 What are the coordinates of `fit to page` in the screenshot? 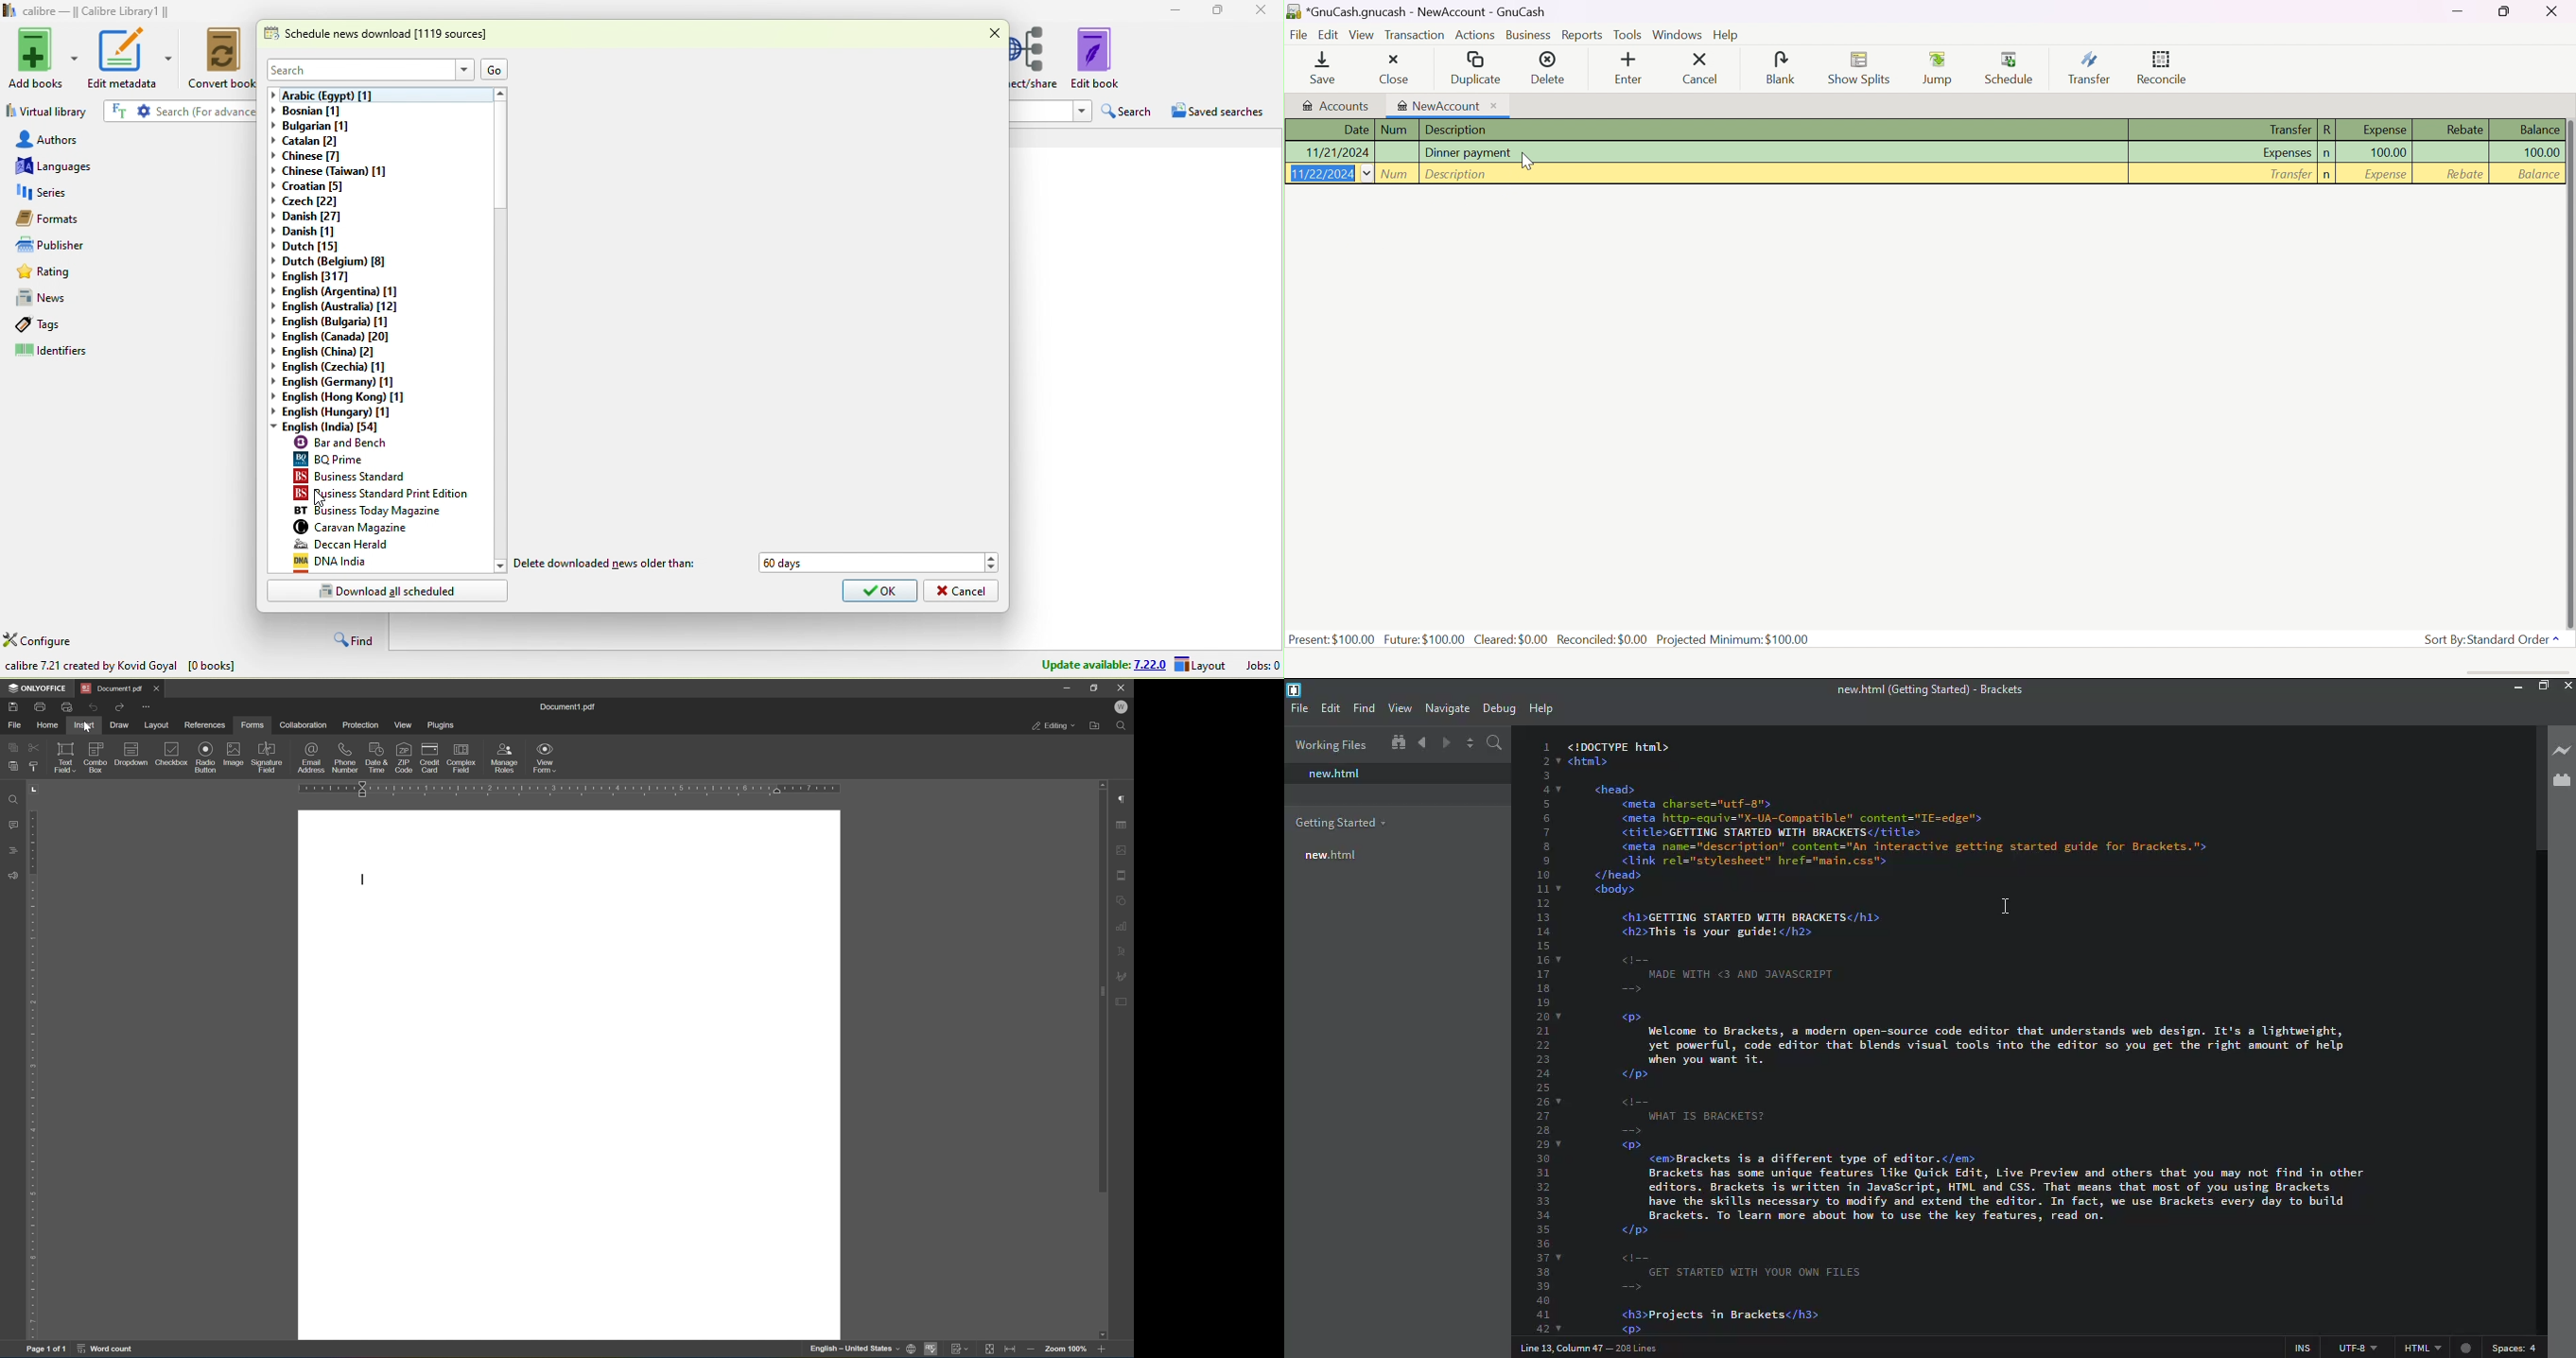 It's located at (990, 1350).